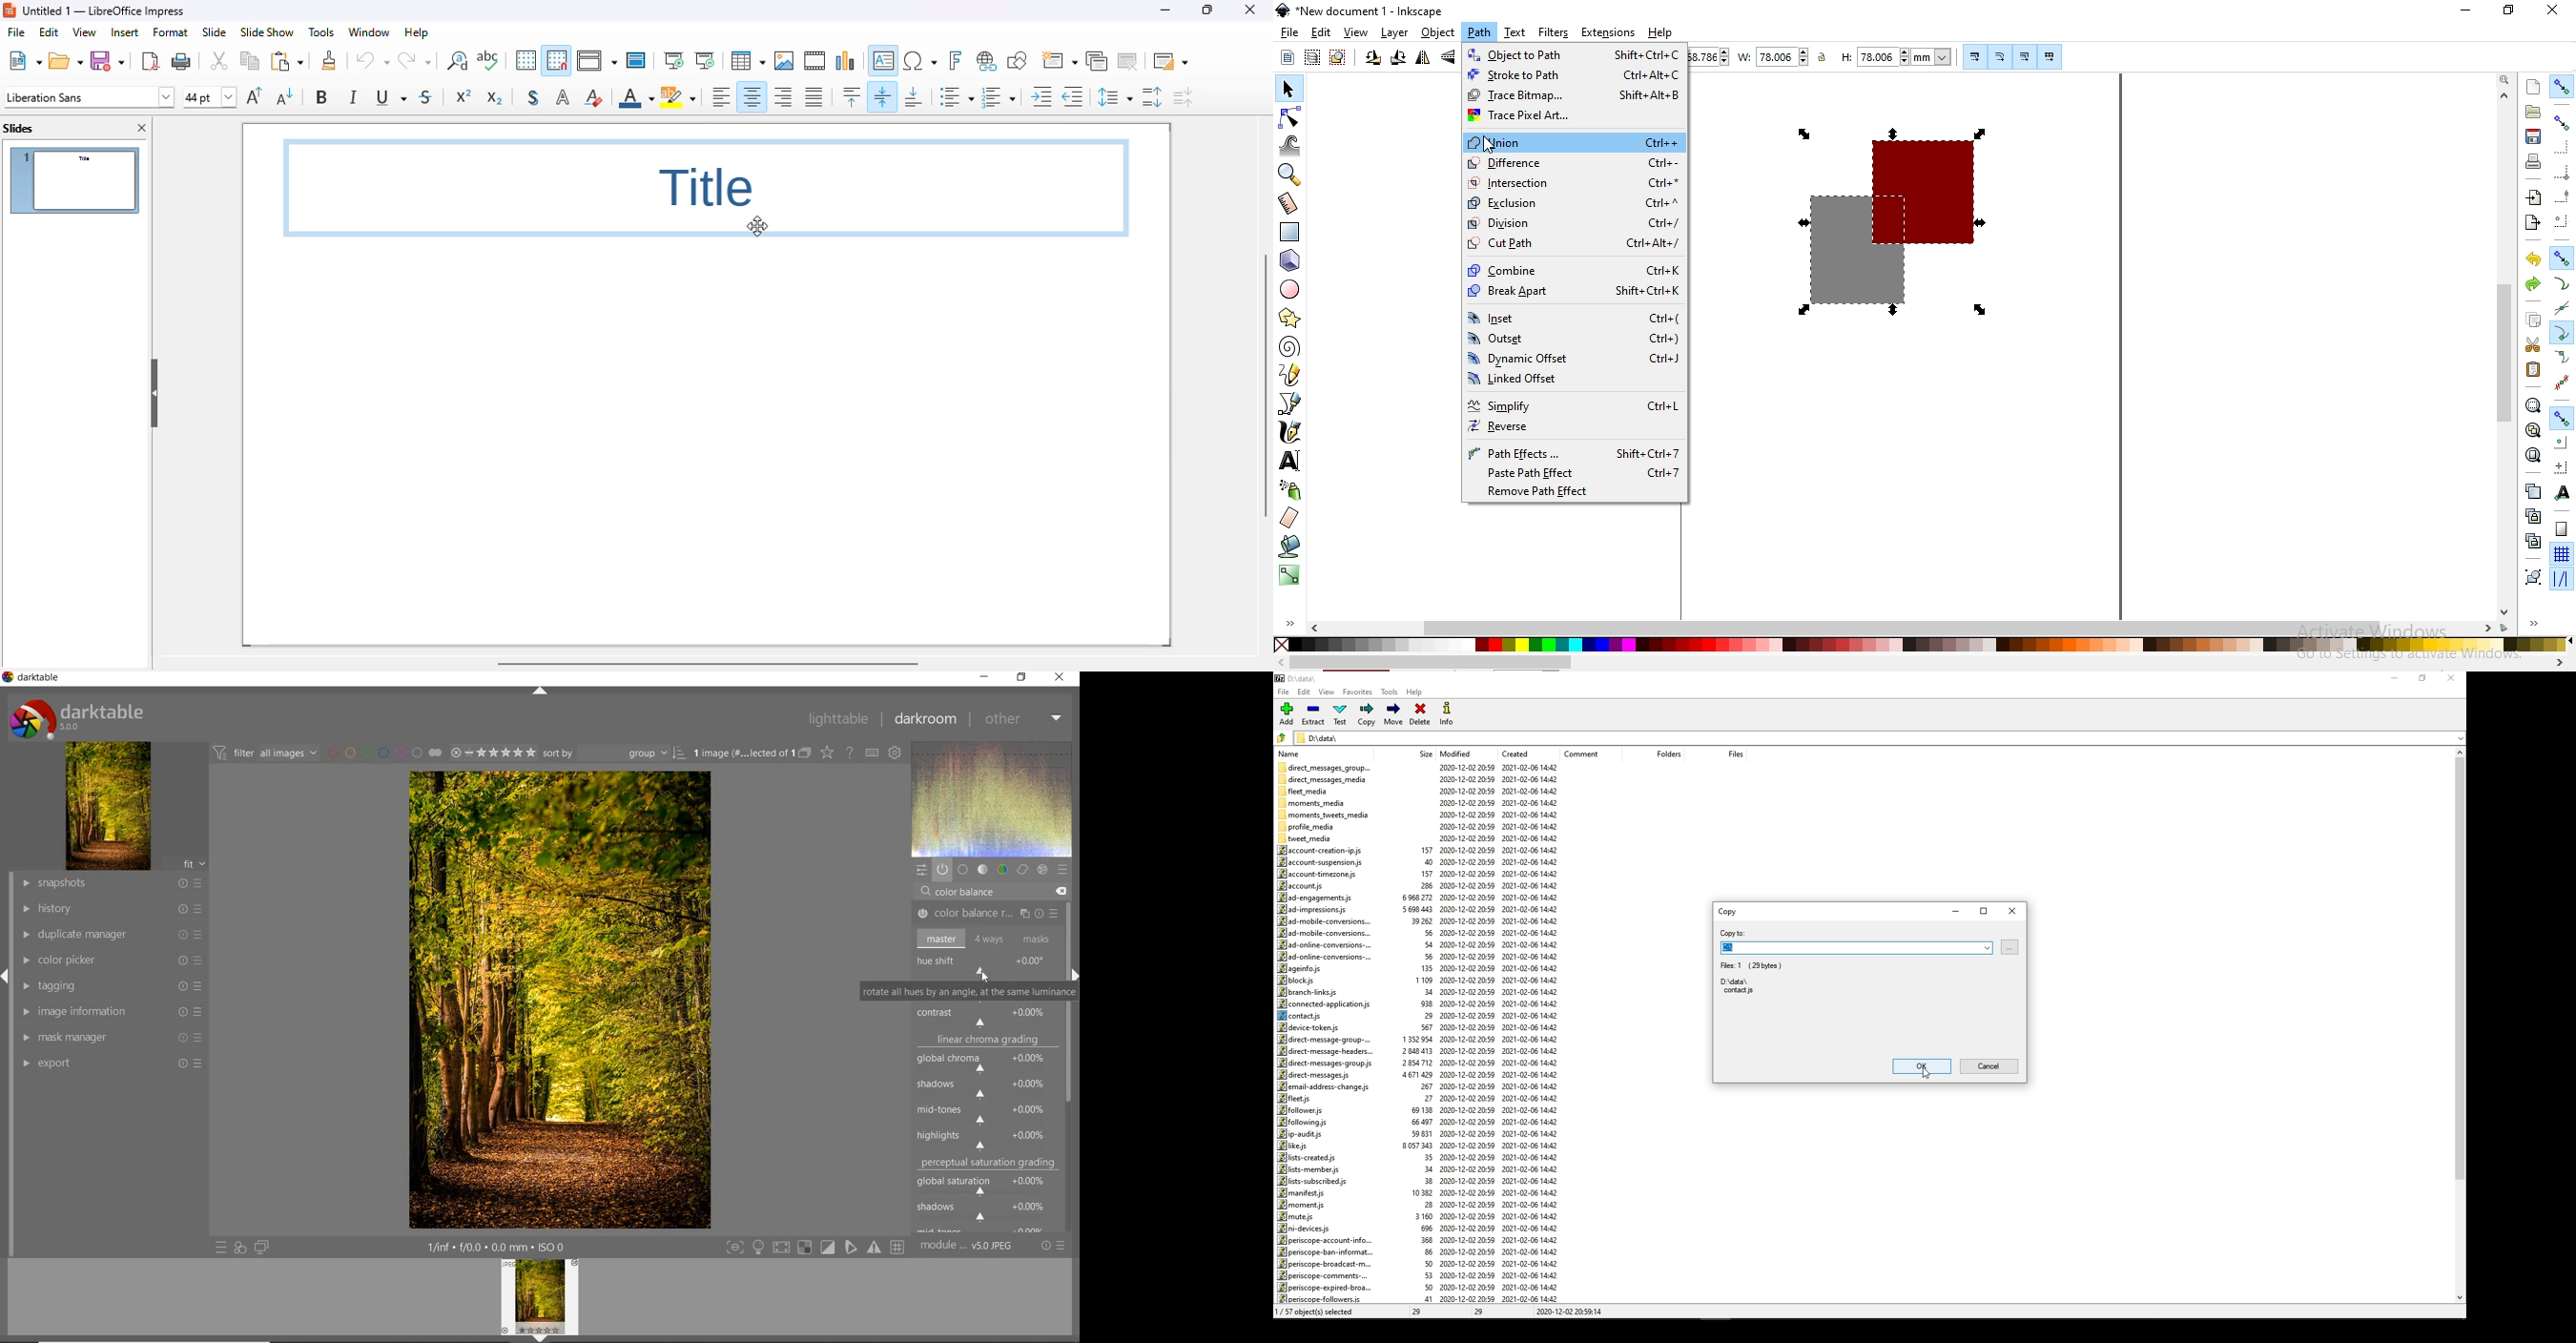 The image size is (2576, 1344). What do you see at coordinates (114, 884) in the screenshot?
I see `snapshots` at bounding box center [114, 884].